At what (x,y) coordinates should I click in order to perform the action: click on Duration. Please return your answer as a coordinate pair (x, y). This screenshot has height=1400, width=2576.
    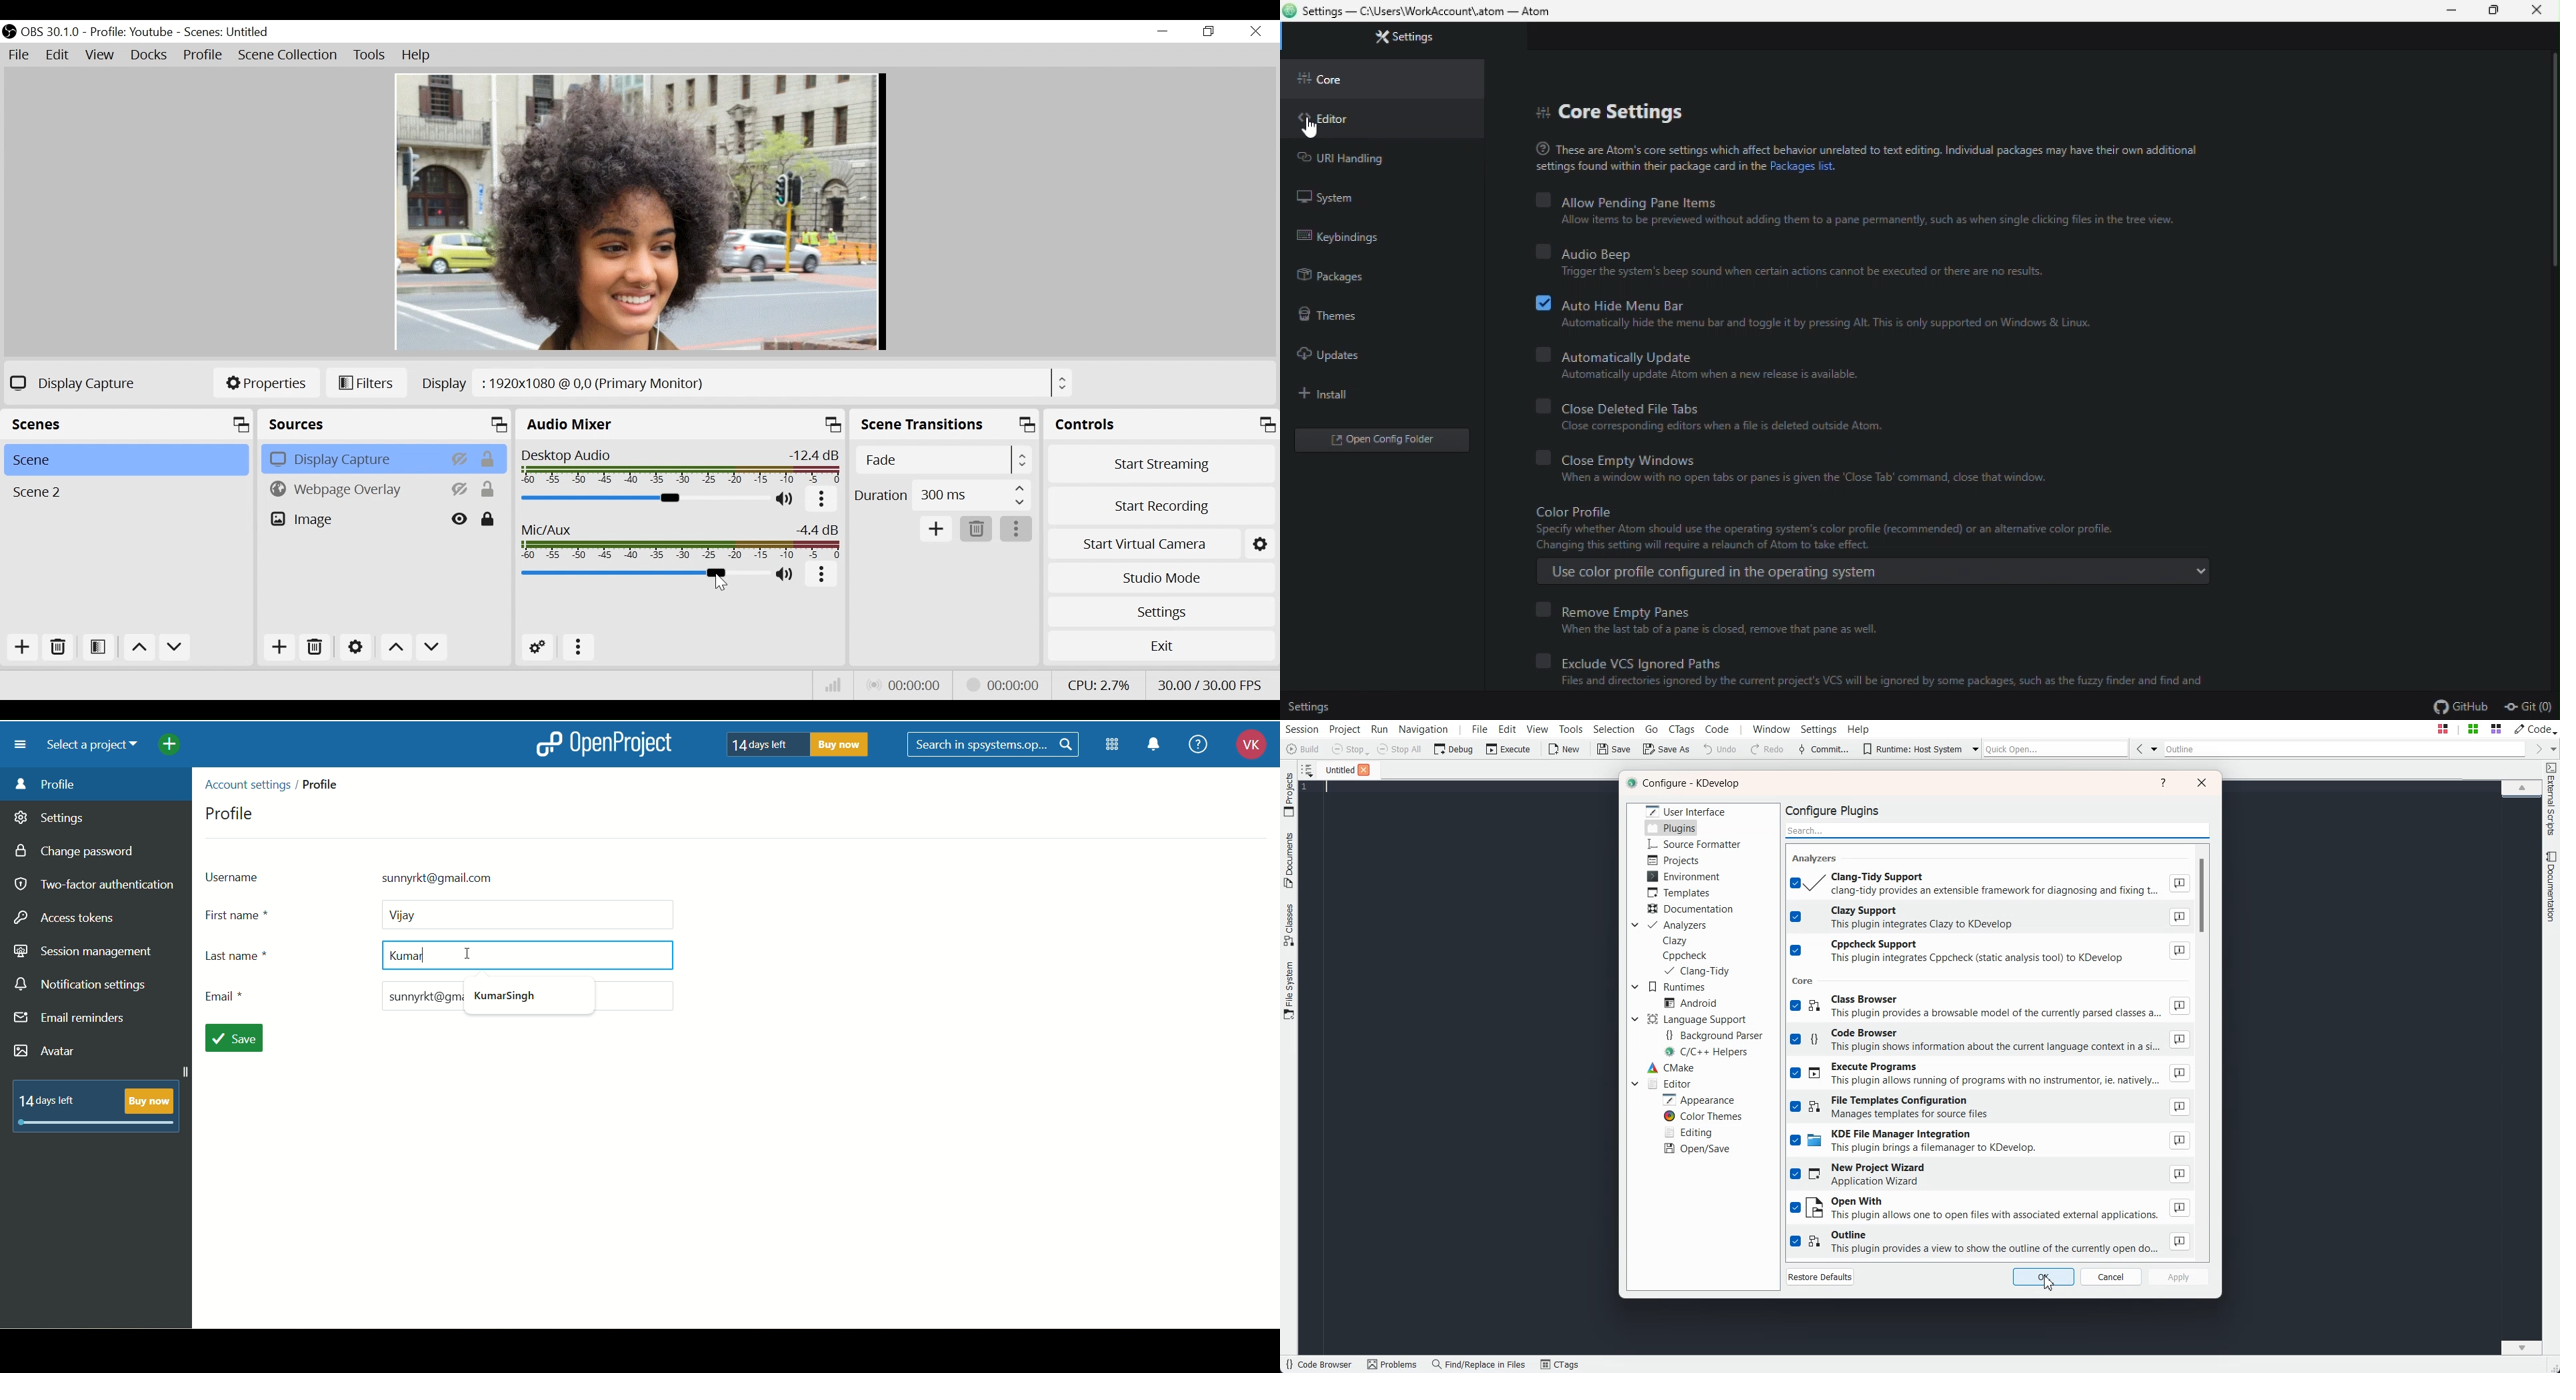
    Looking at the image, I should click on (941, 496).